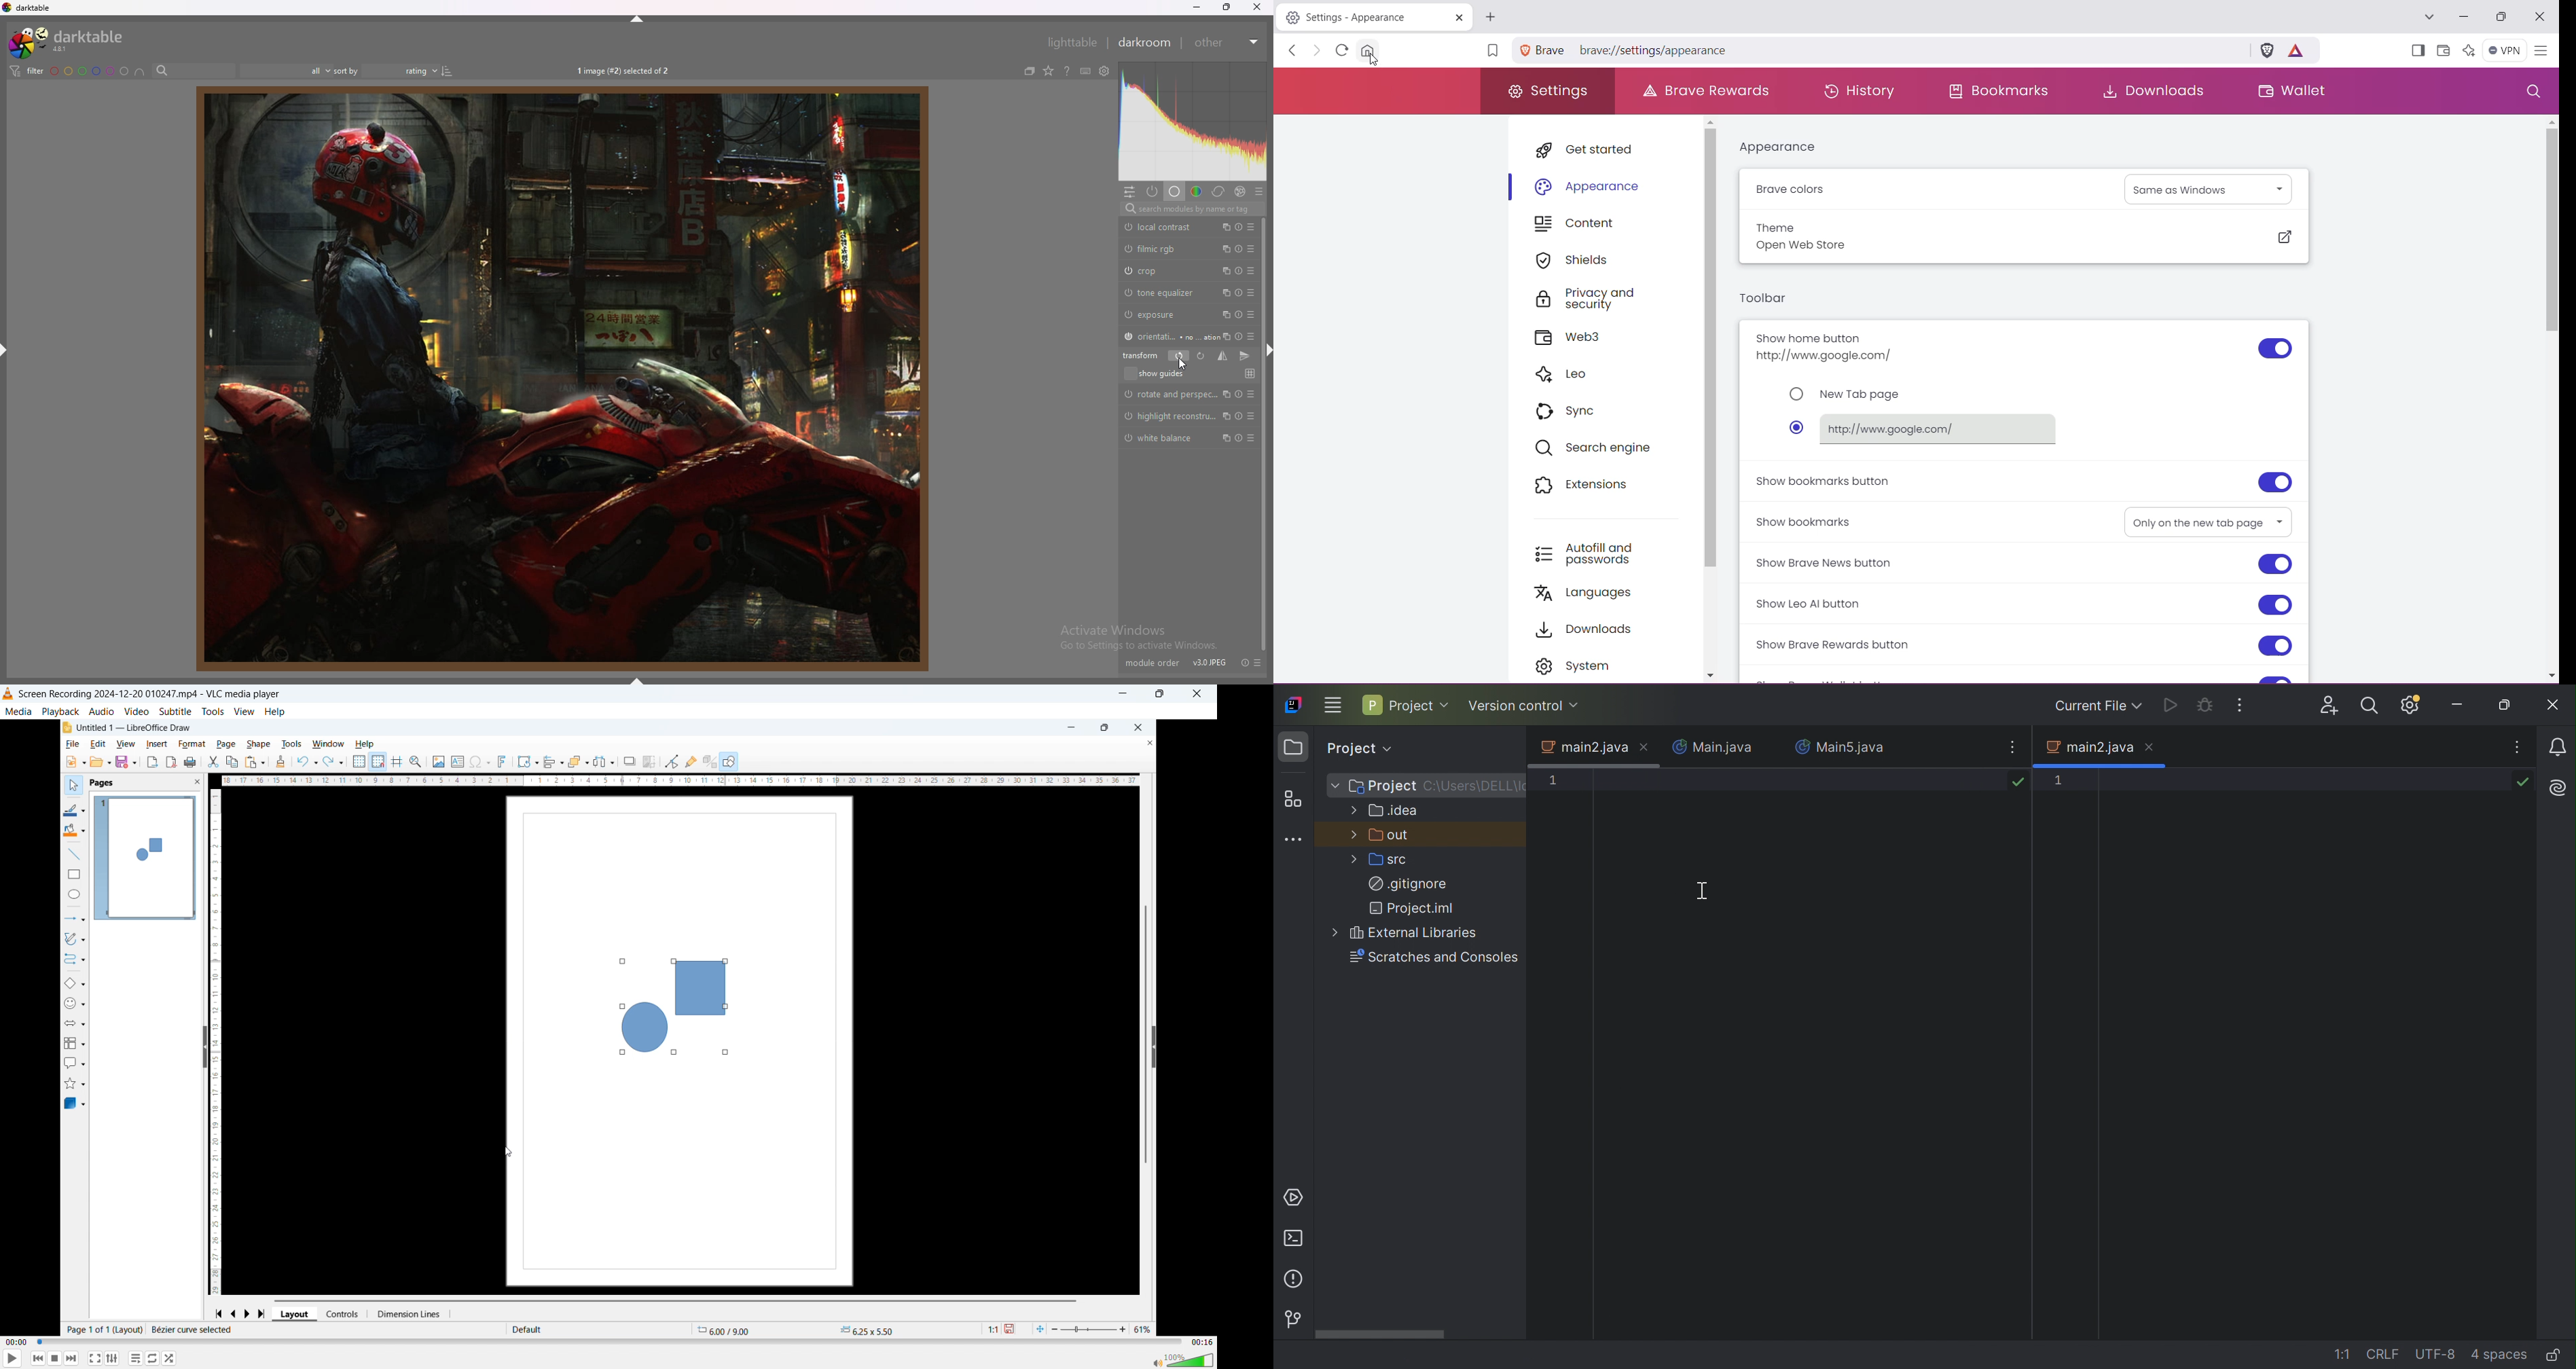 Image resolution: width=2576 pixels, height=1372 pixels. Describe the element at coordinates (1592, 593) in the screenshot. I see `Languages` at that location.